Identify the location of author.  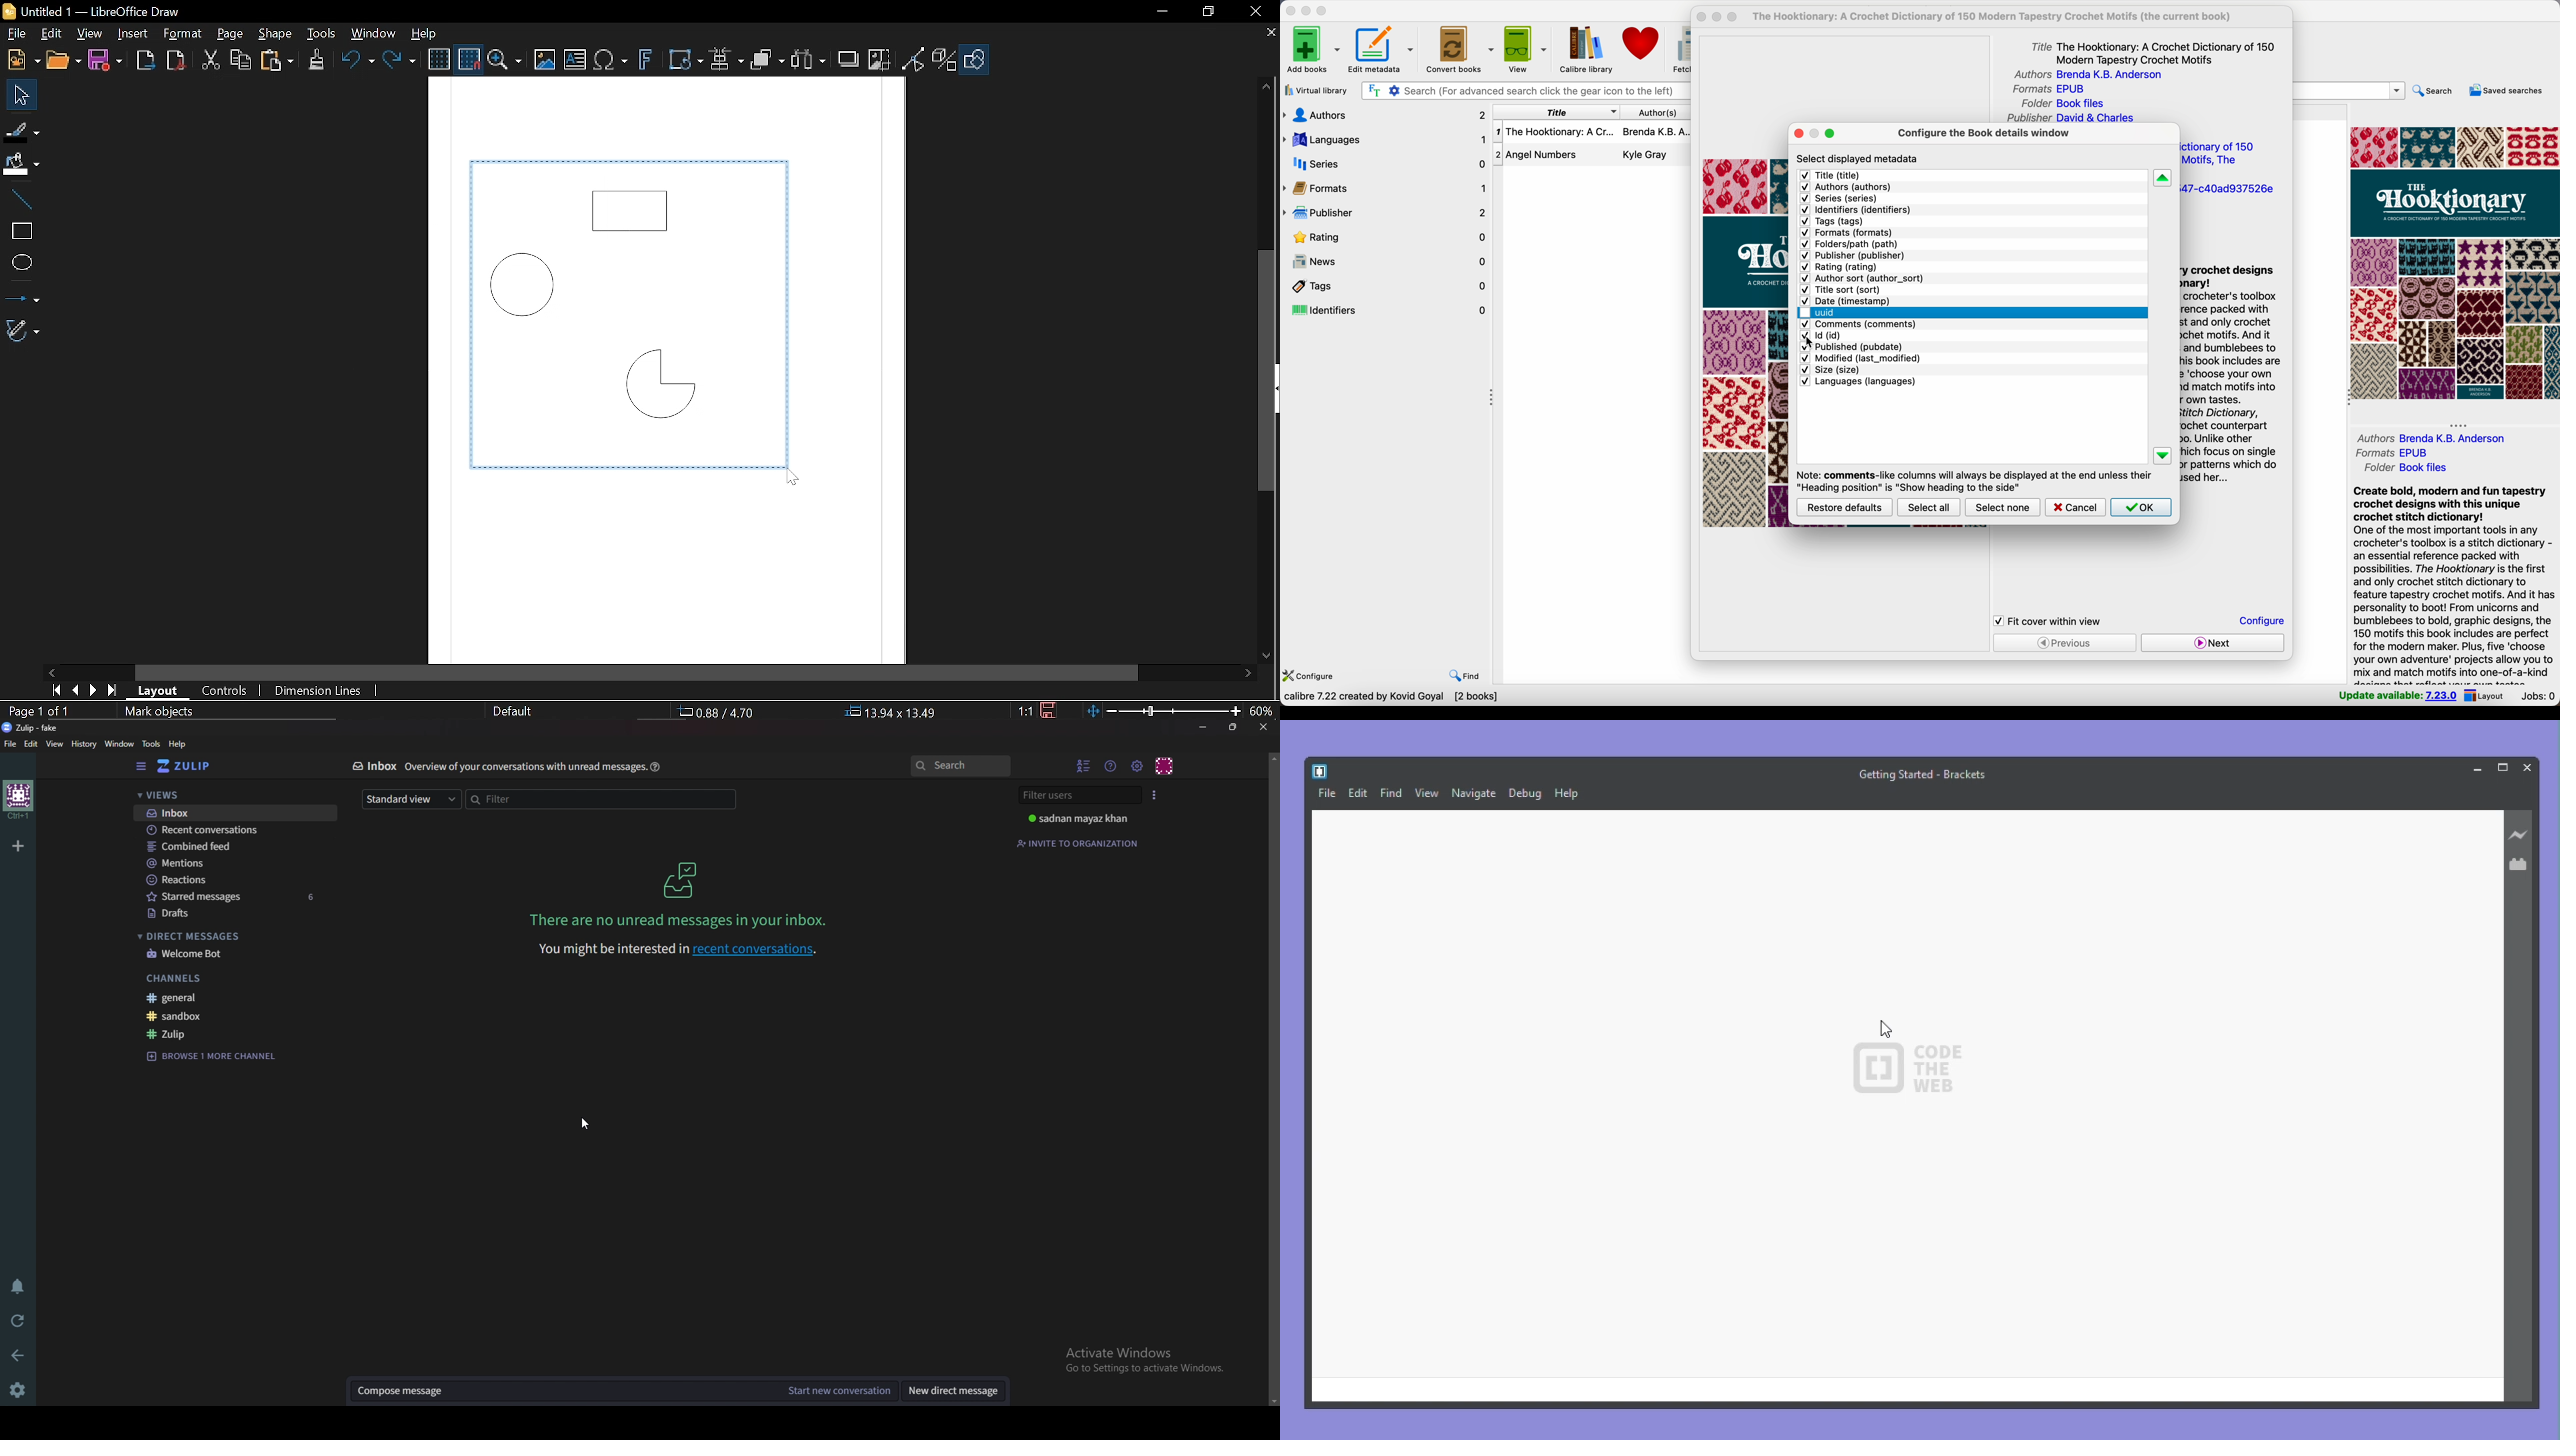
(2433, 438).